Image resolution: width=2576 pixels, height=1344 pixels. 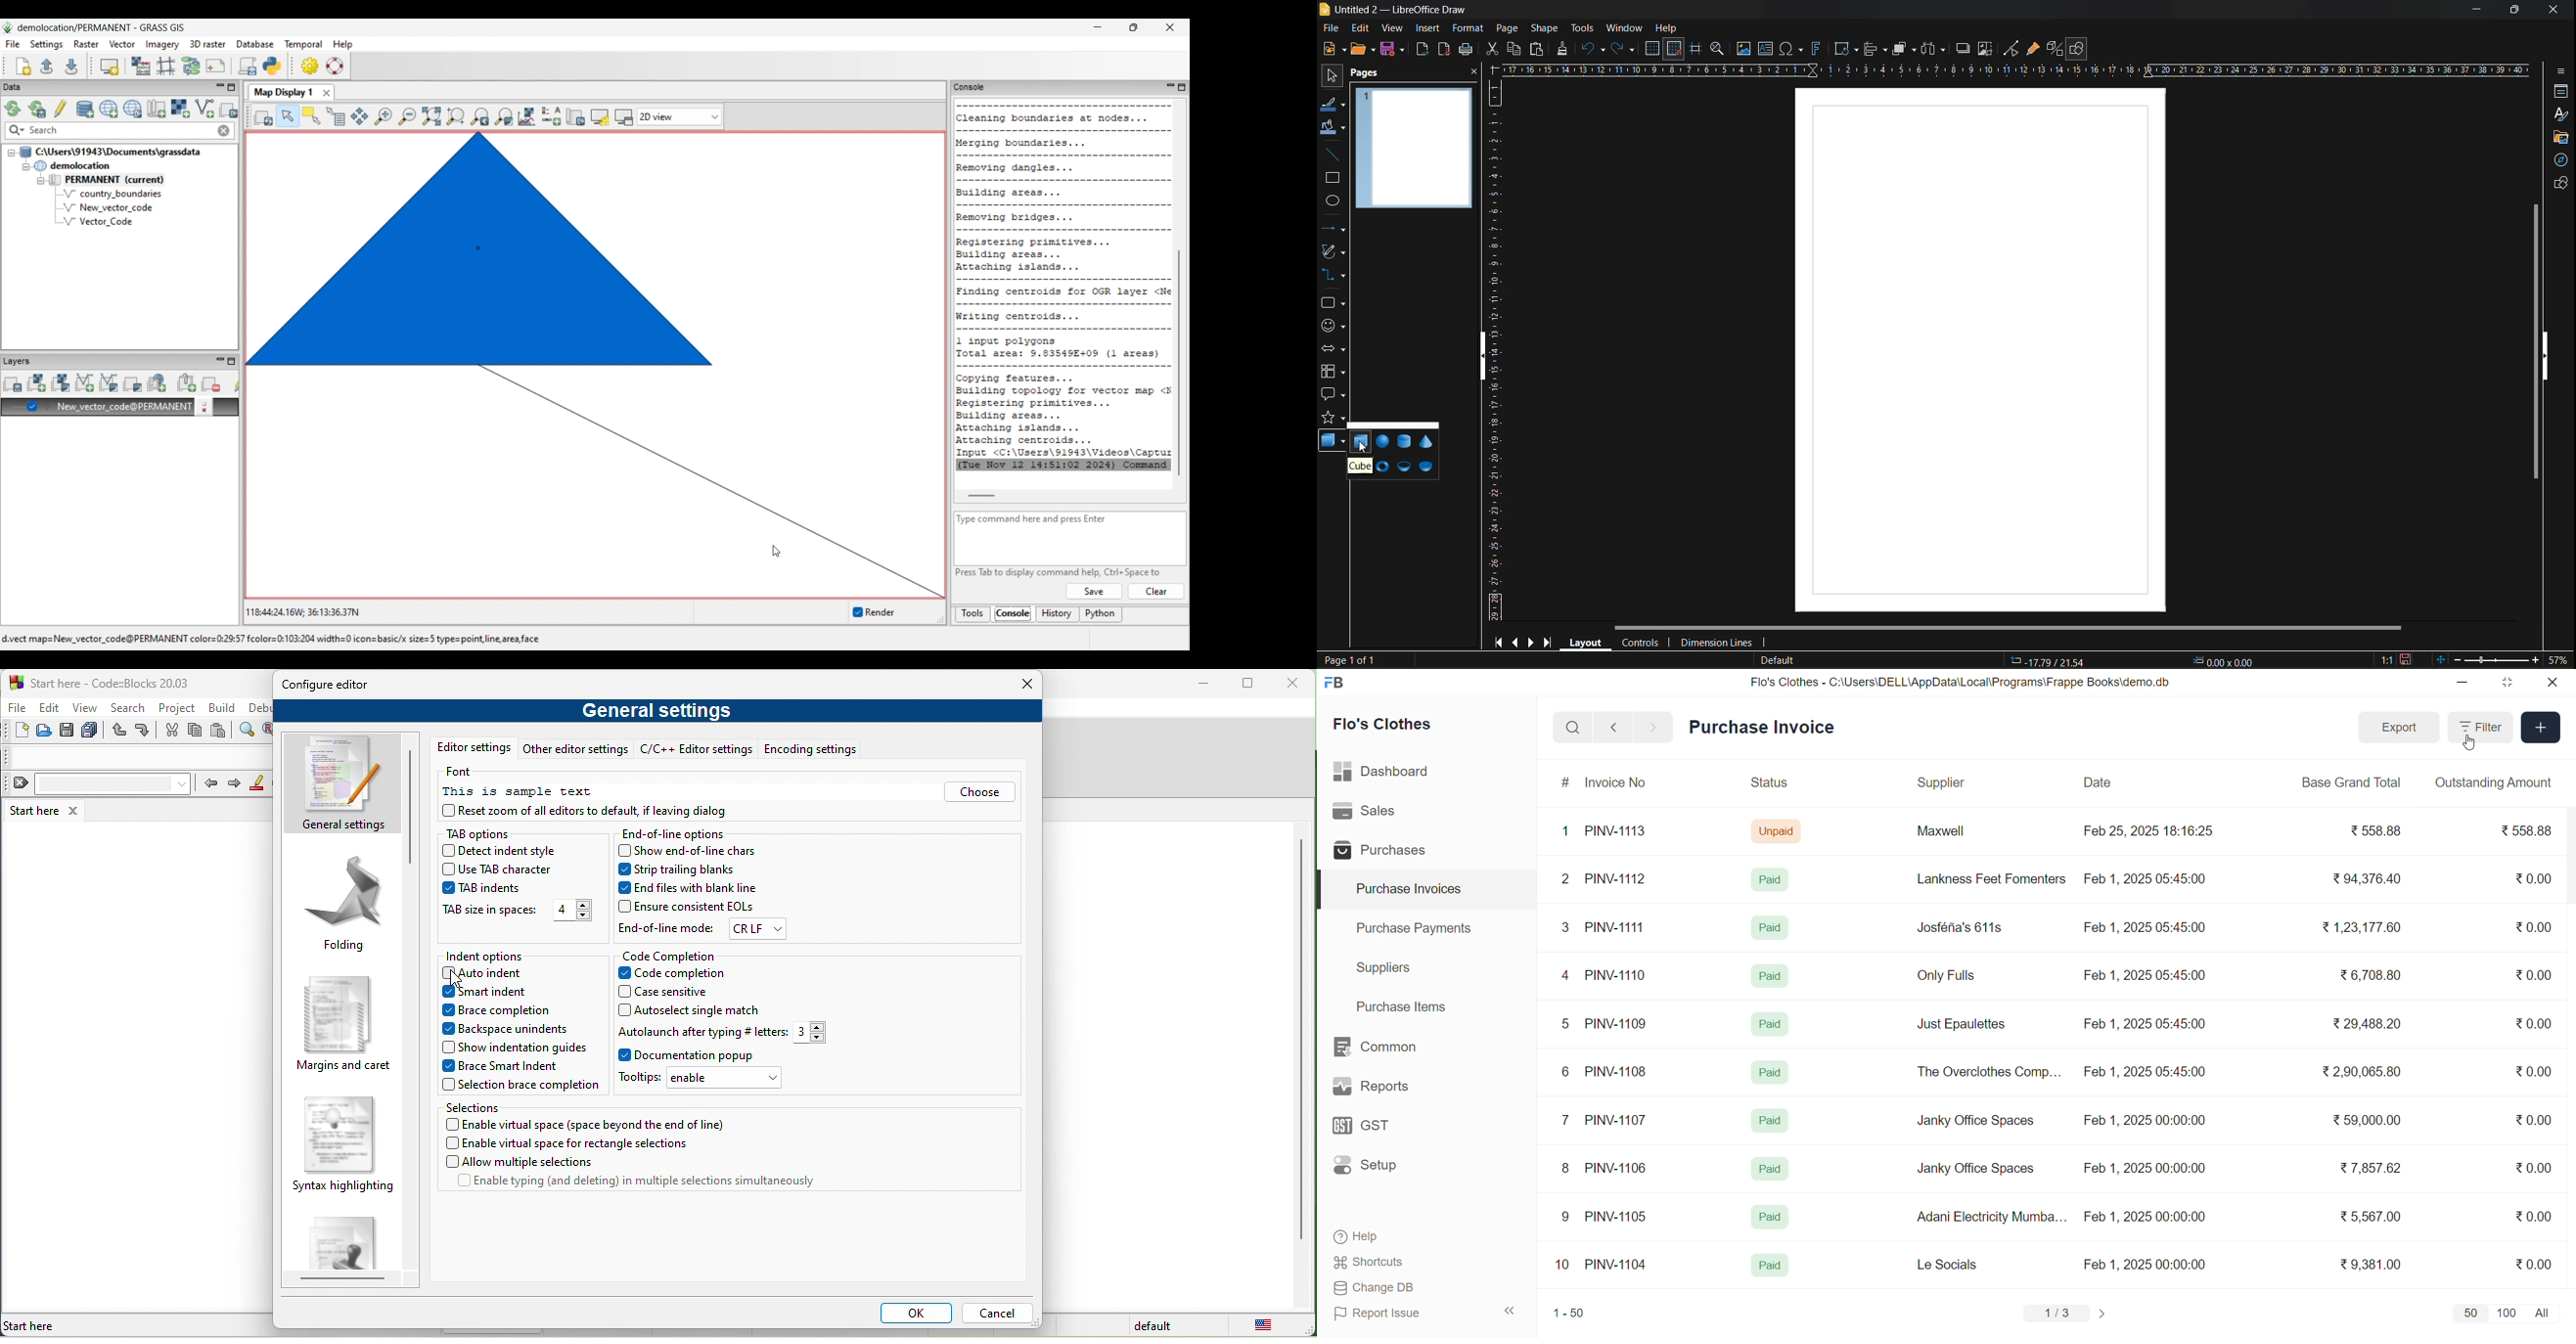 I want to click on logo, so click(x=1337, y=683).